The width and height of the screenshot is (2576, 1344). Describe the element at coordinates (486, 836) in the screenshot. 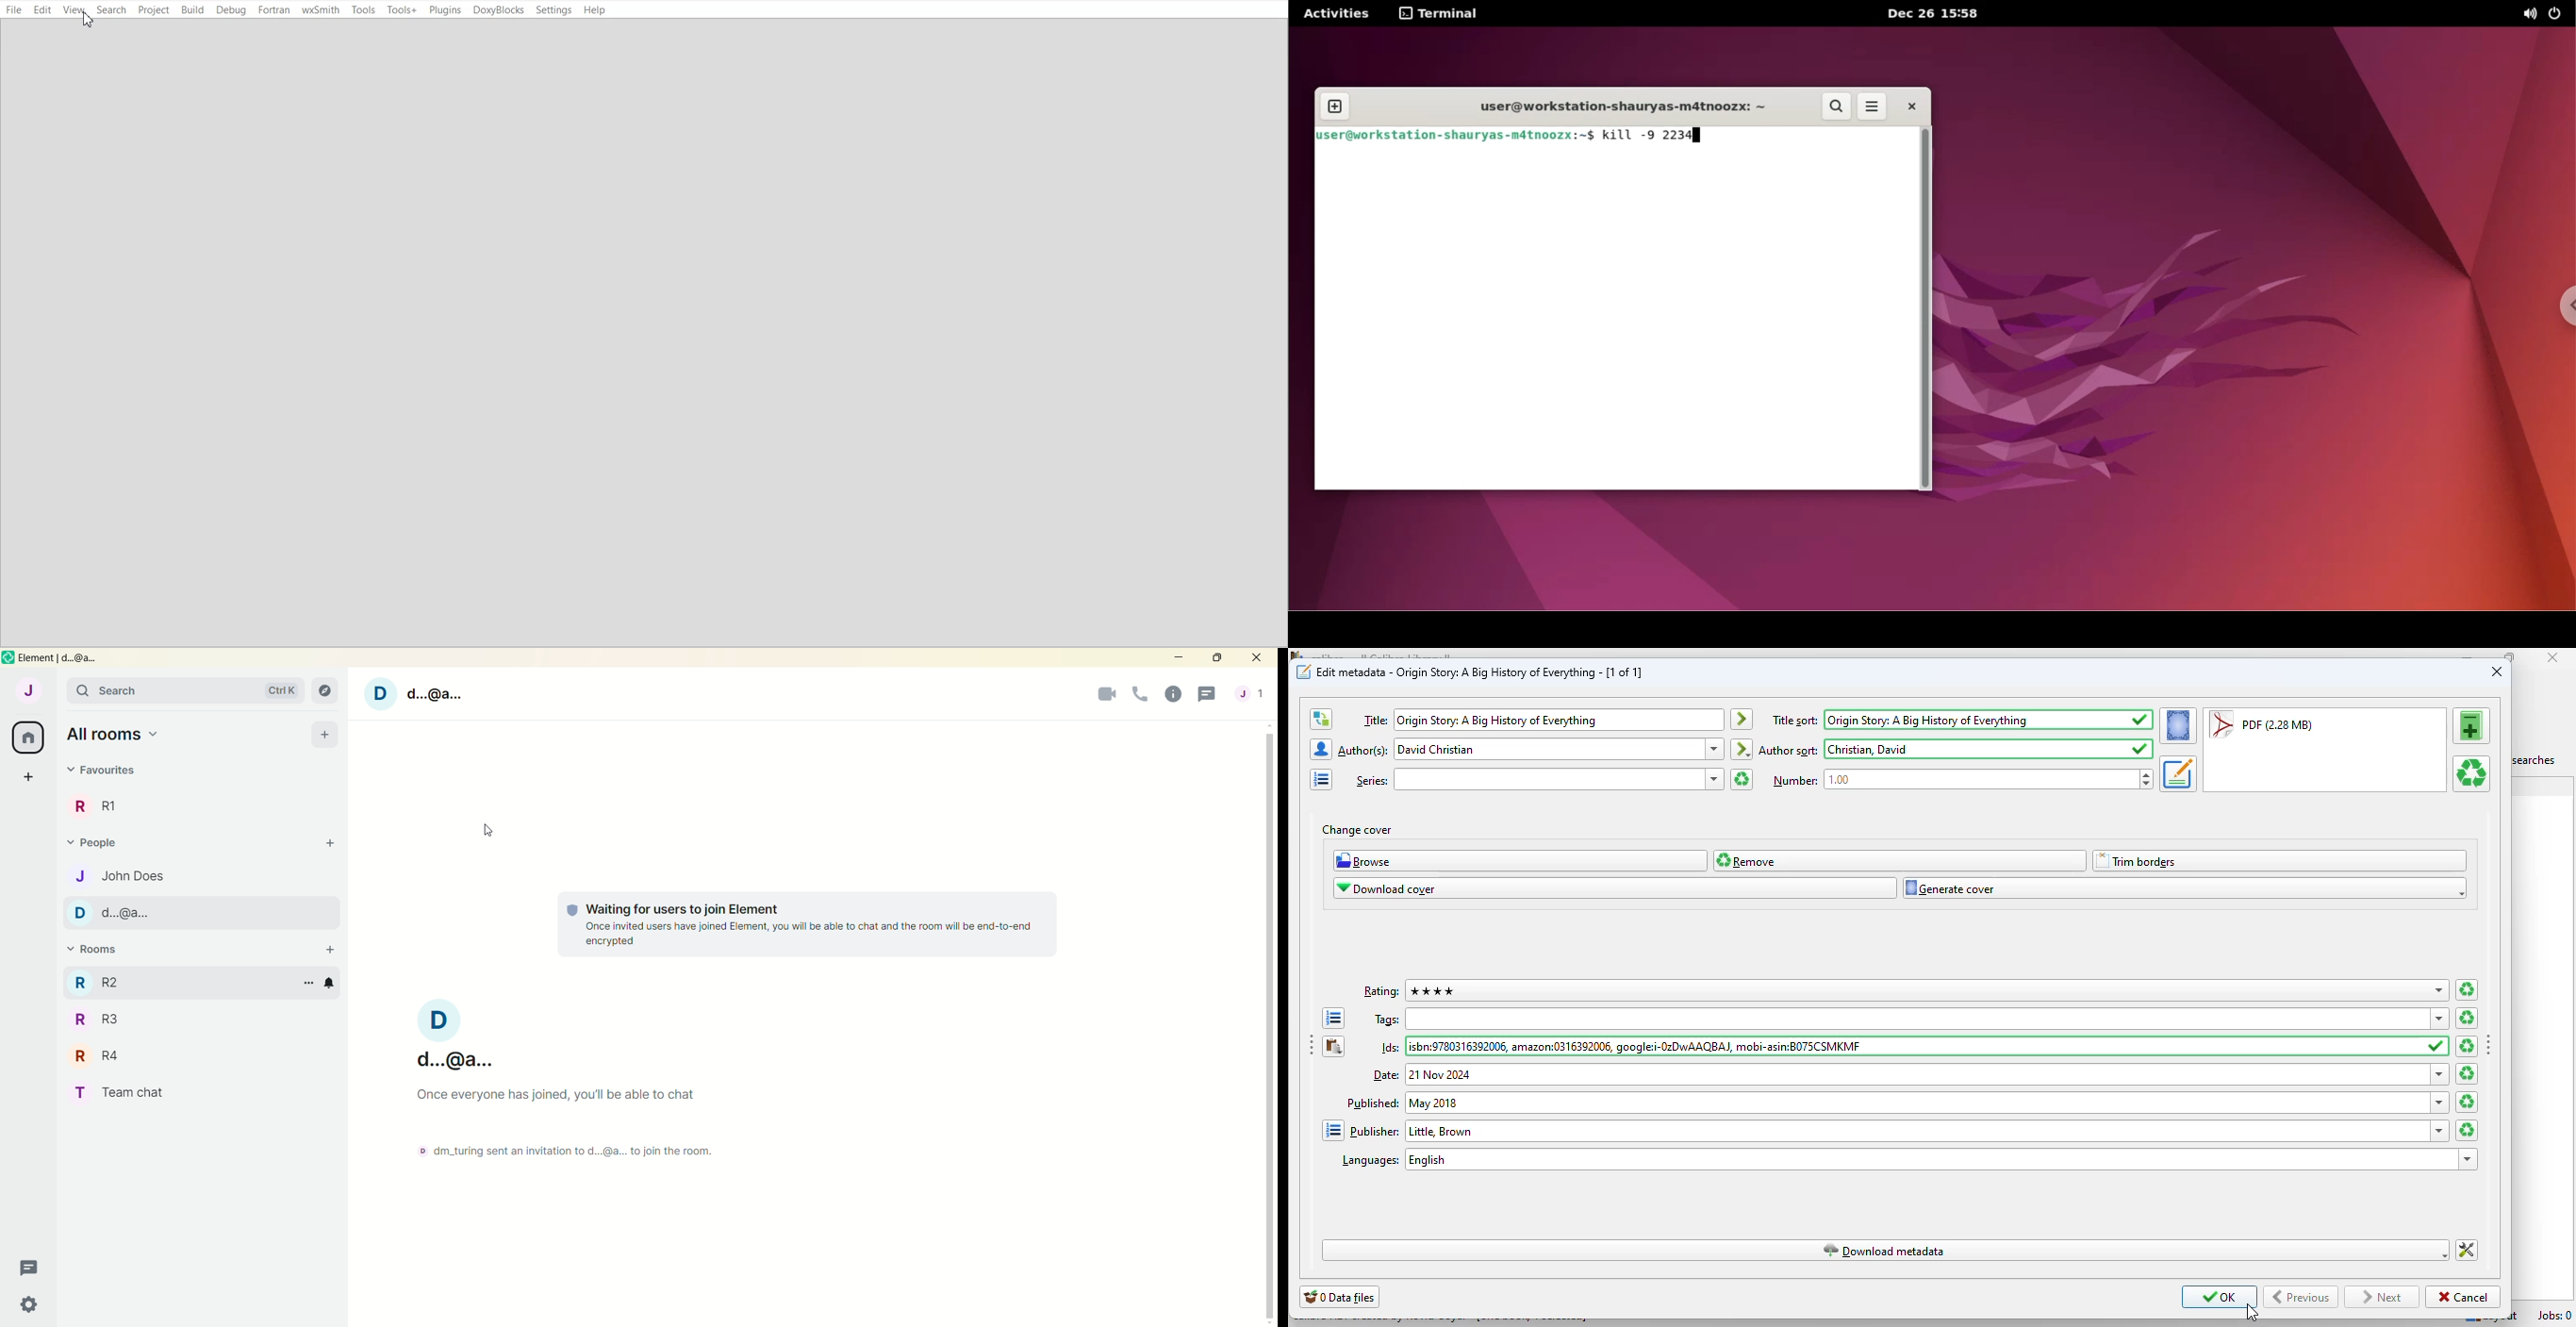

I see `Cursor` at that location.